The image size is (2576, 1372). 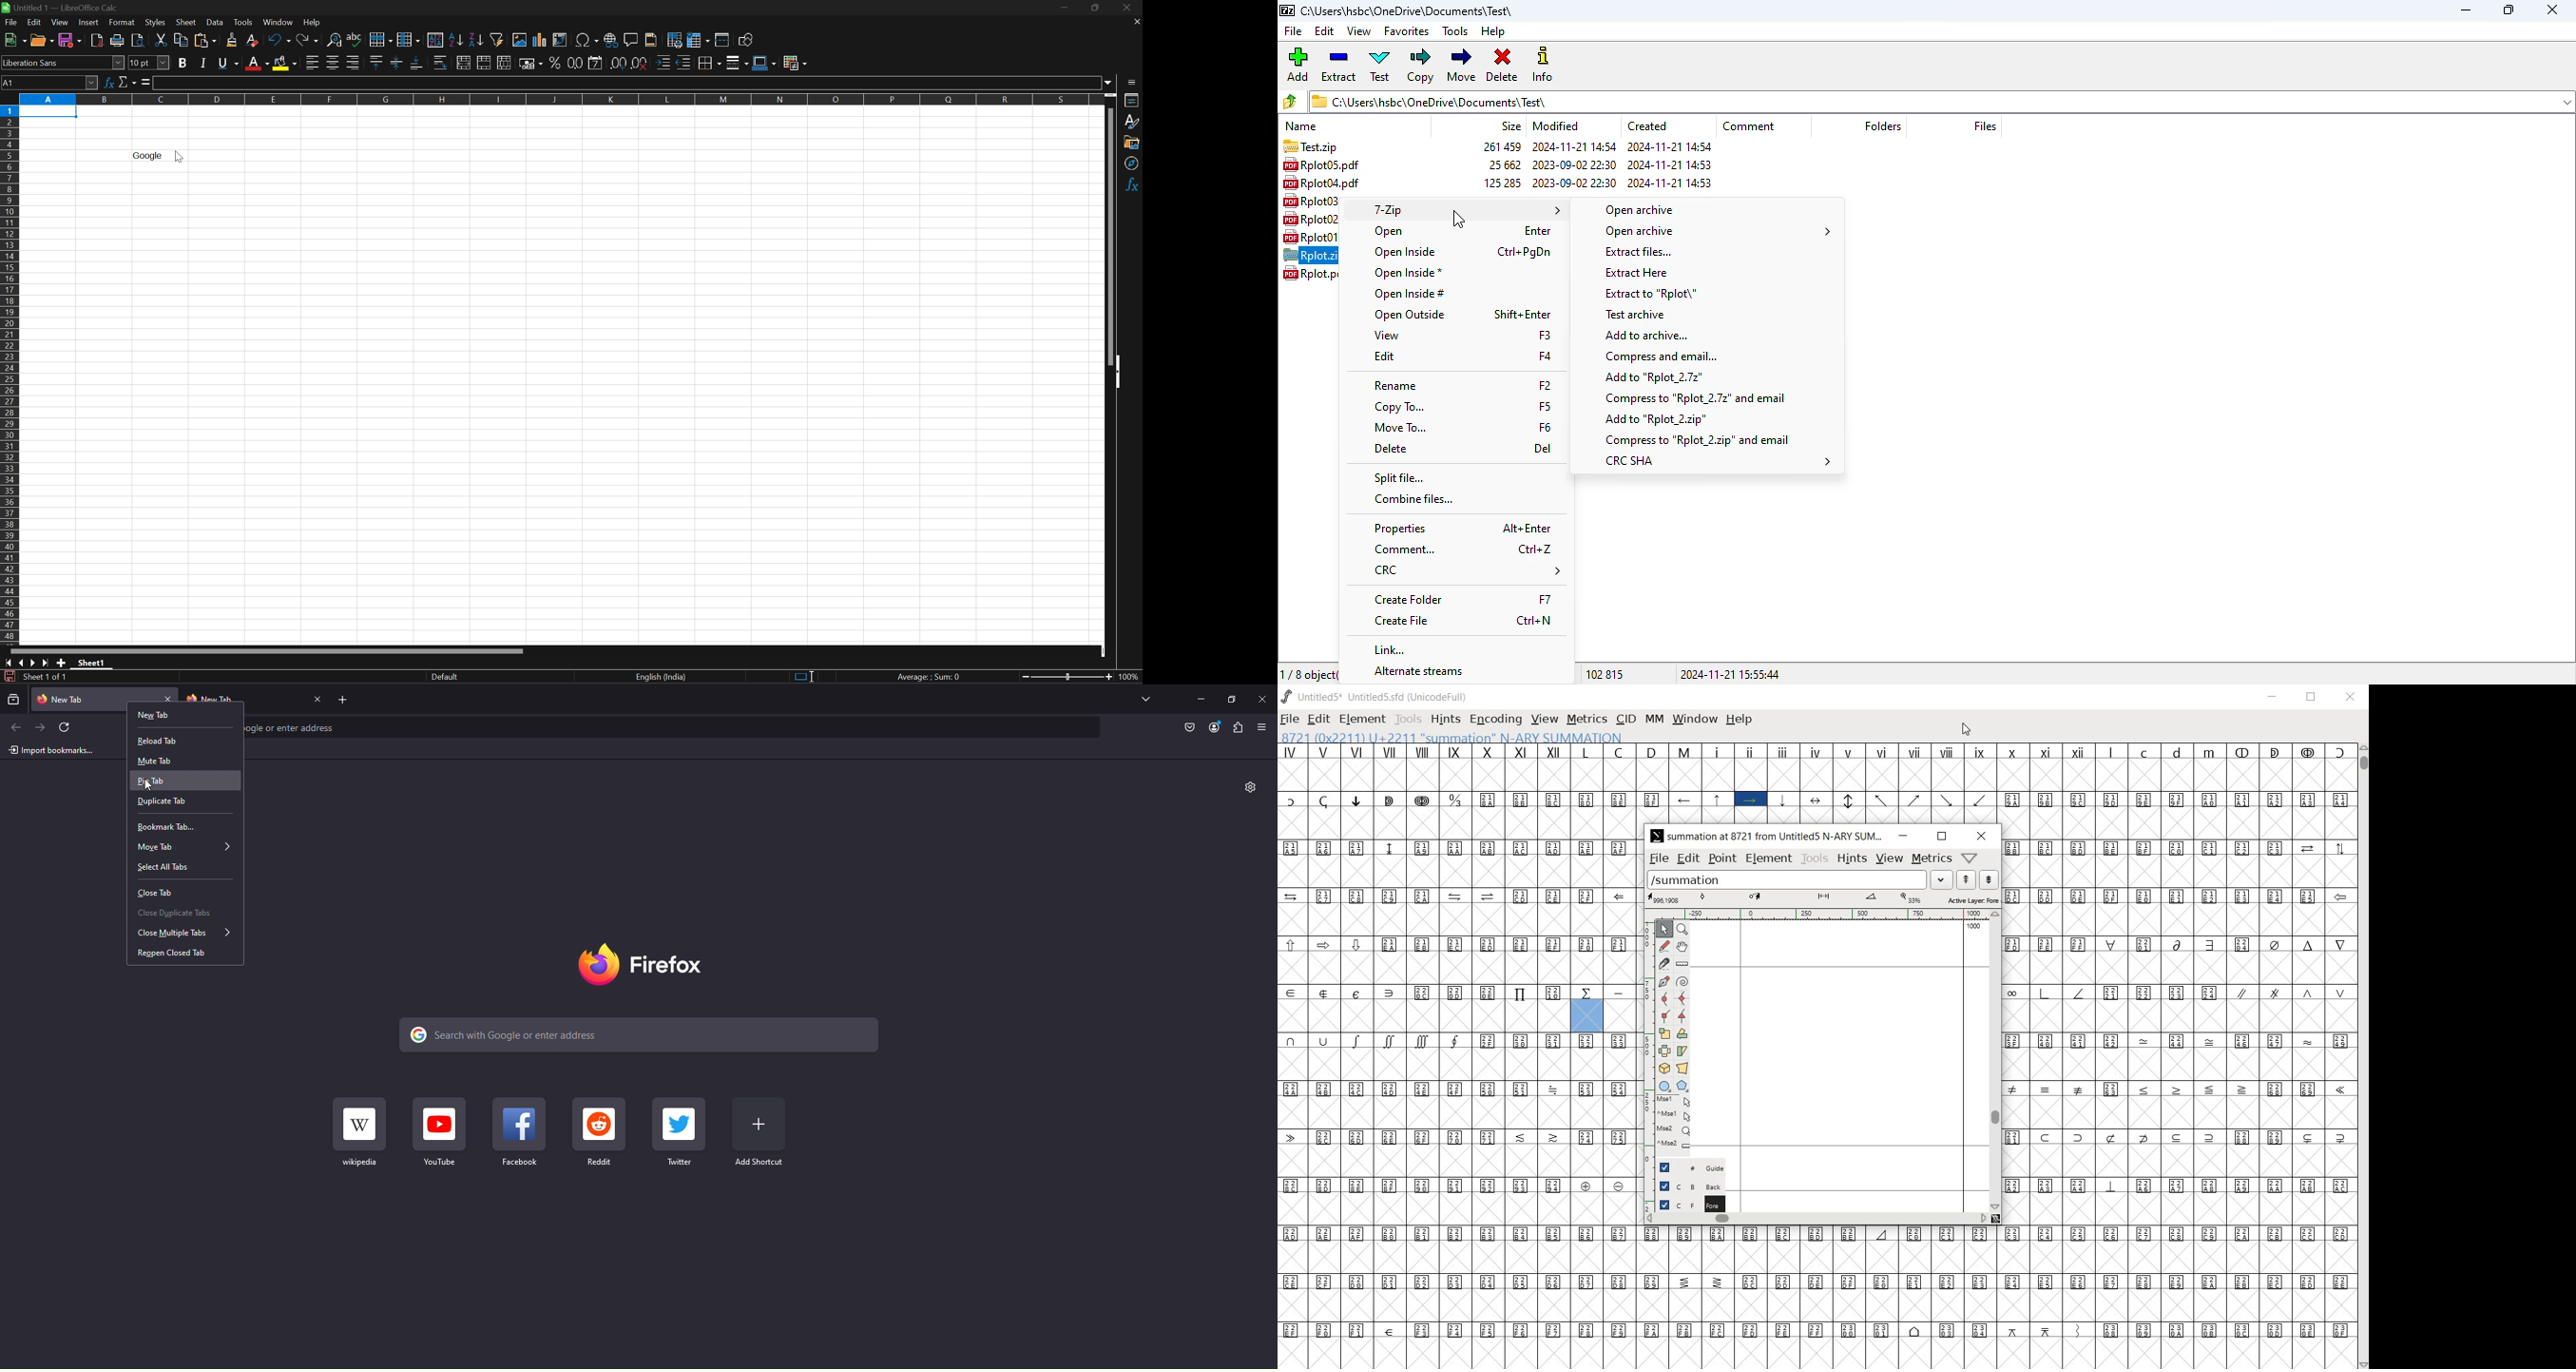 I want to click on Row numbers, so click(x=11, y=377).